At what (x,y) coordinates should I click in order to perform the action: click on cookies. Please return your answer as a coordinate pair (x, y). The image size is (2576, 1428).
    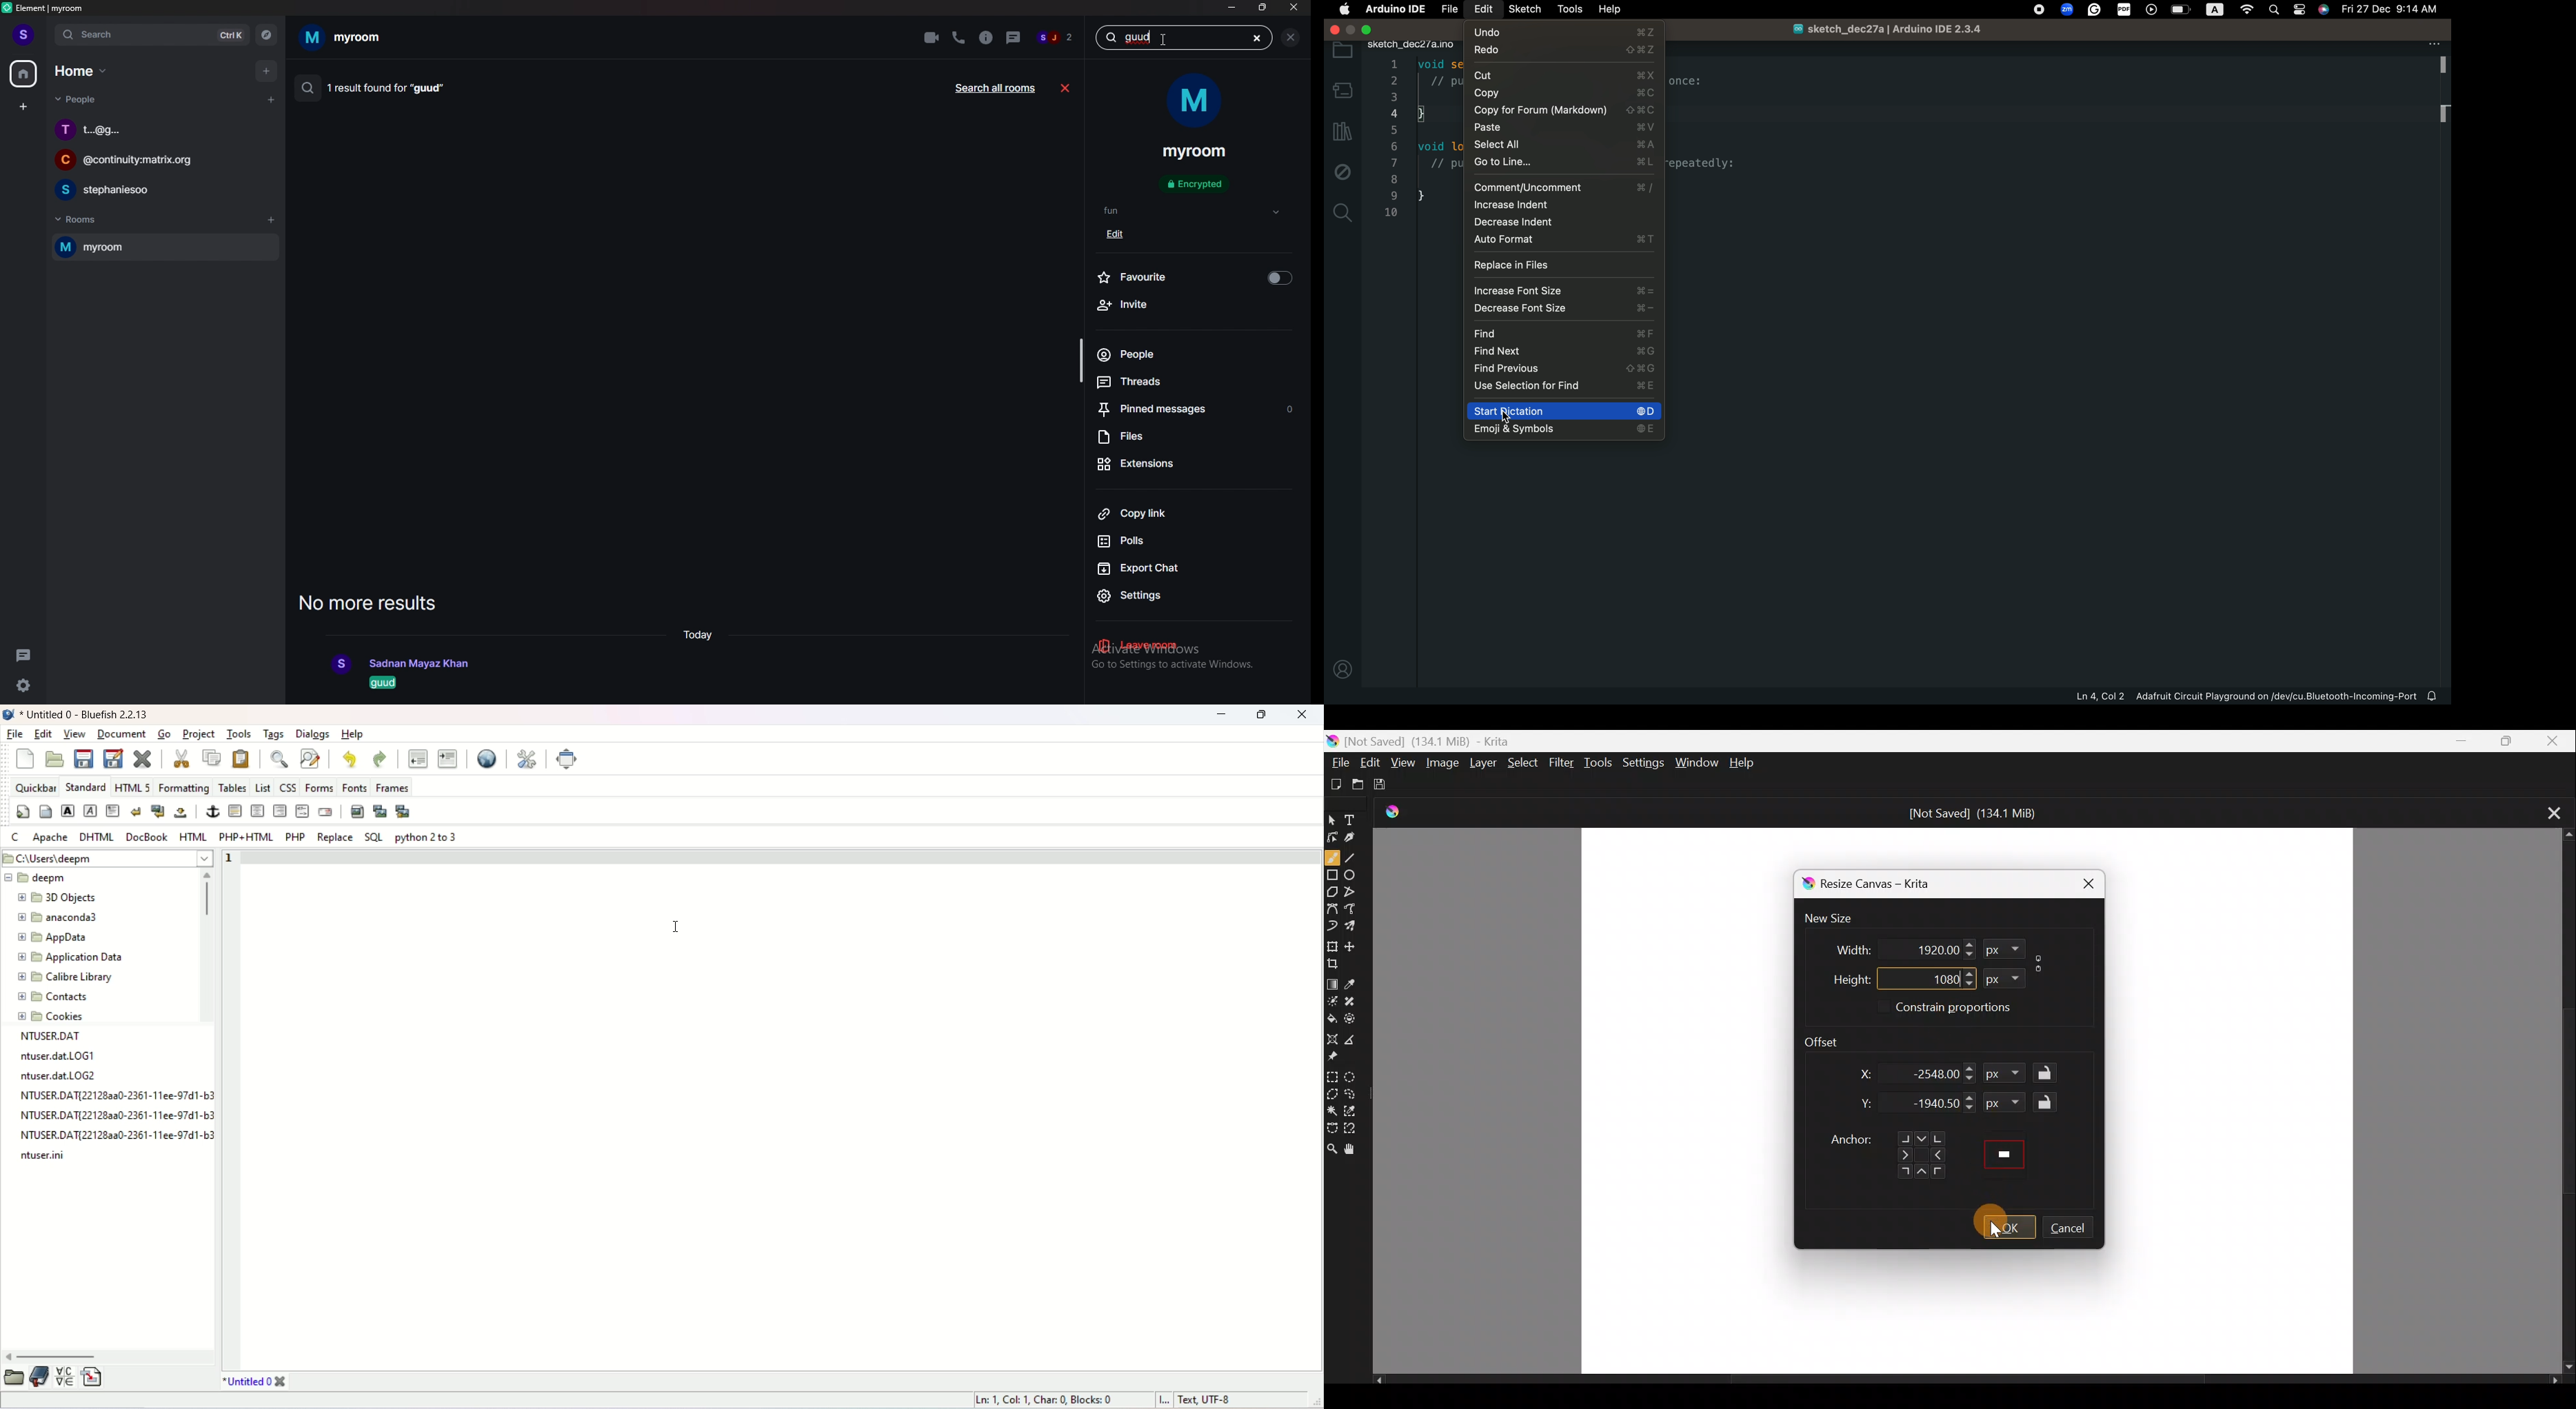
    Looking at the image, I should click on (49, 1017).